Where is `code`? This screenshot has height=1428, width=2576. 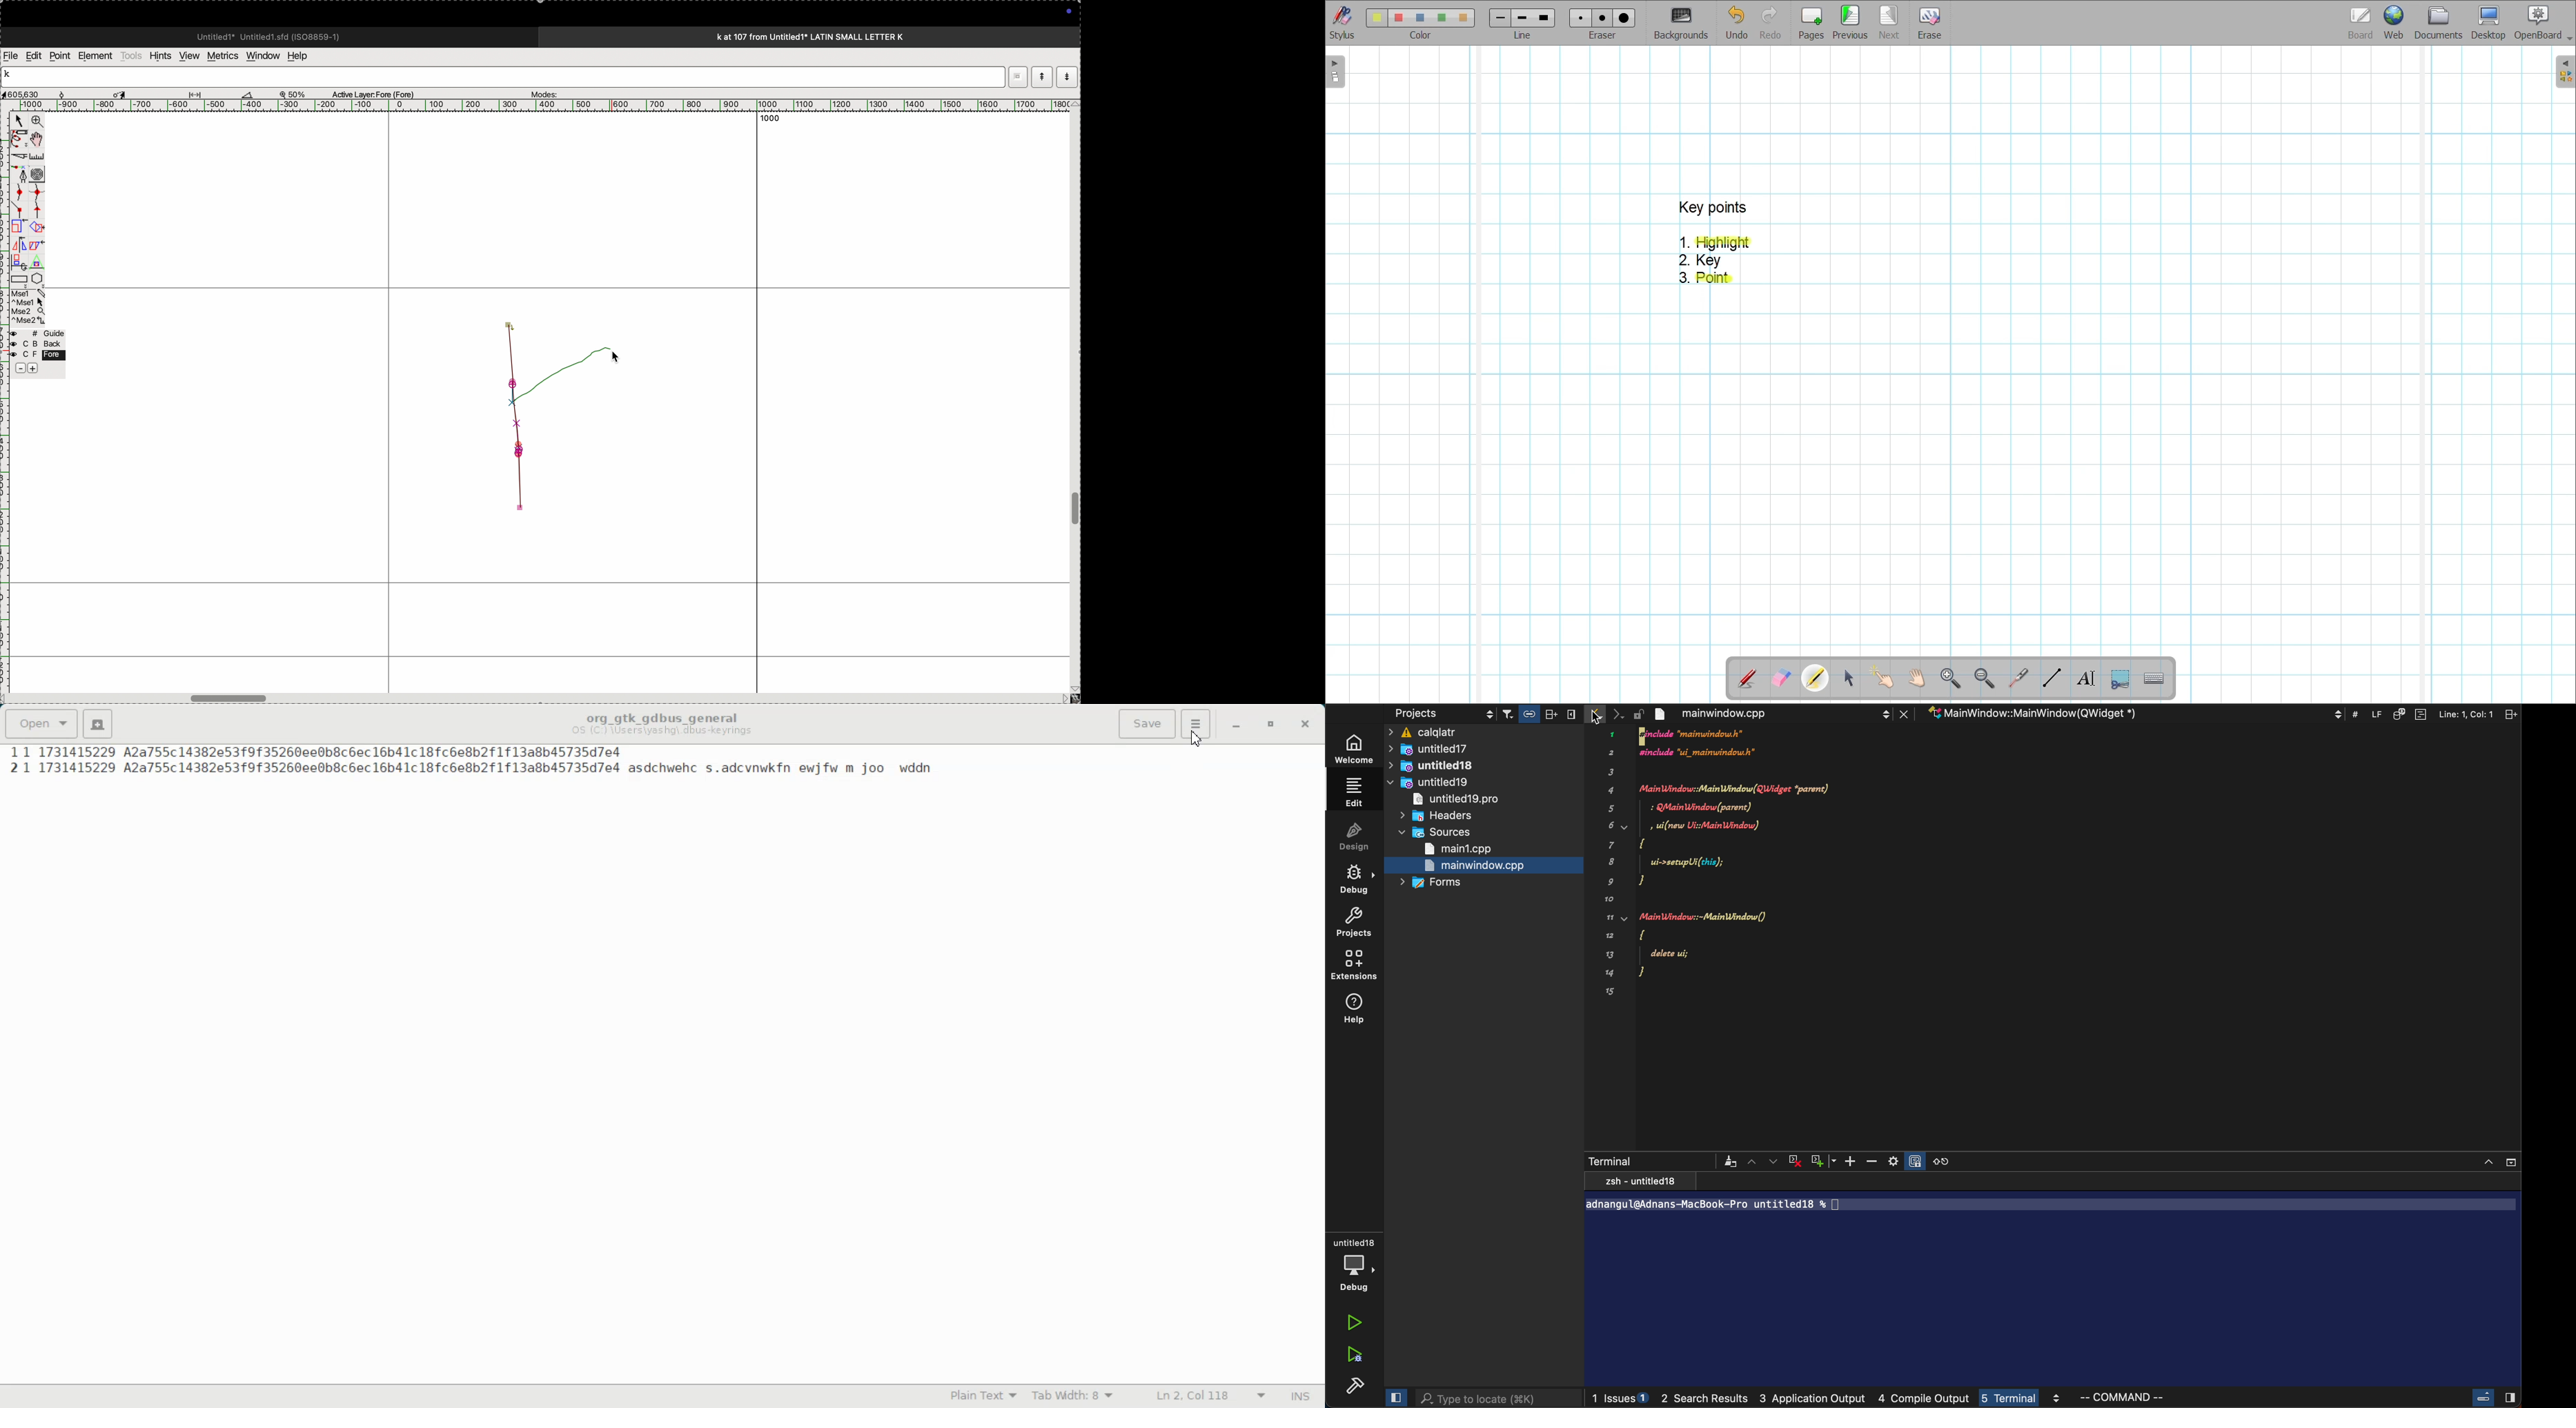
code is located at coordinates (1742, 874).